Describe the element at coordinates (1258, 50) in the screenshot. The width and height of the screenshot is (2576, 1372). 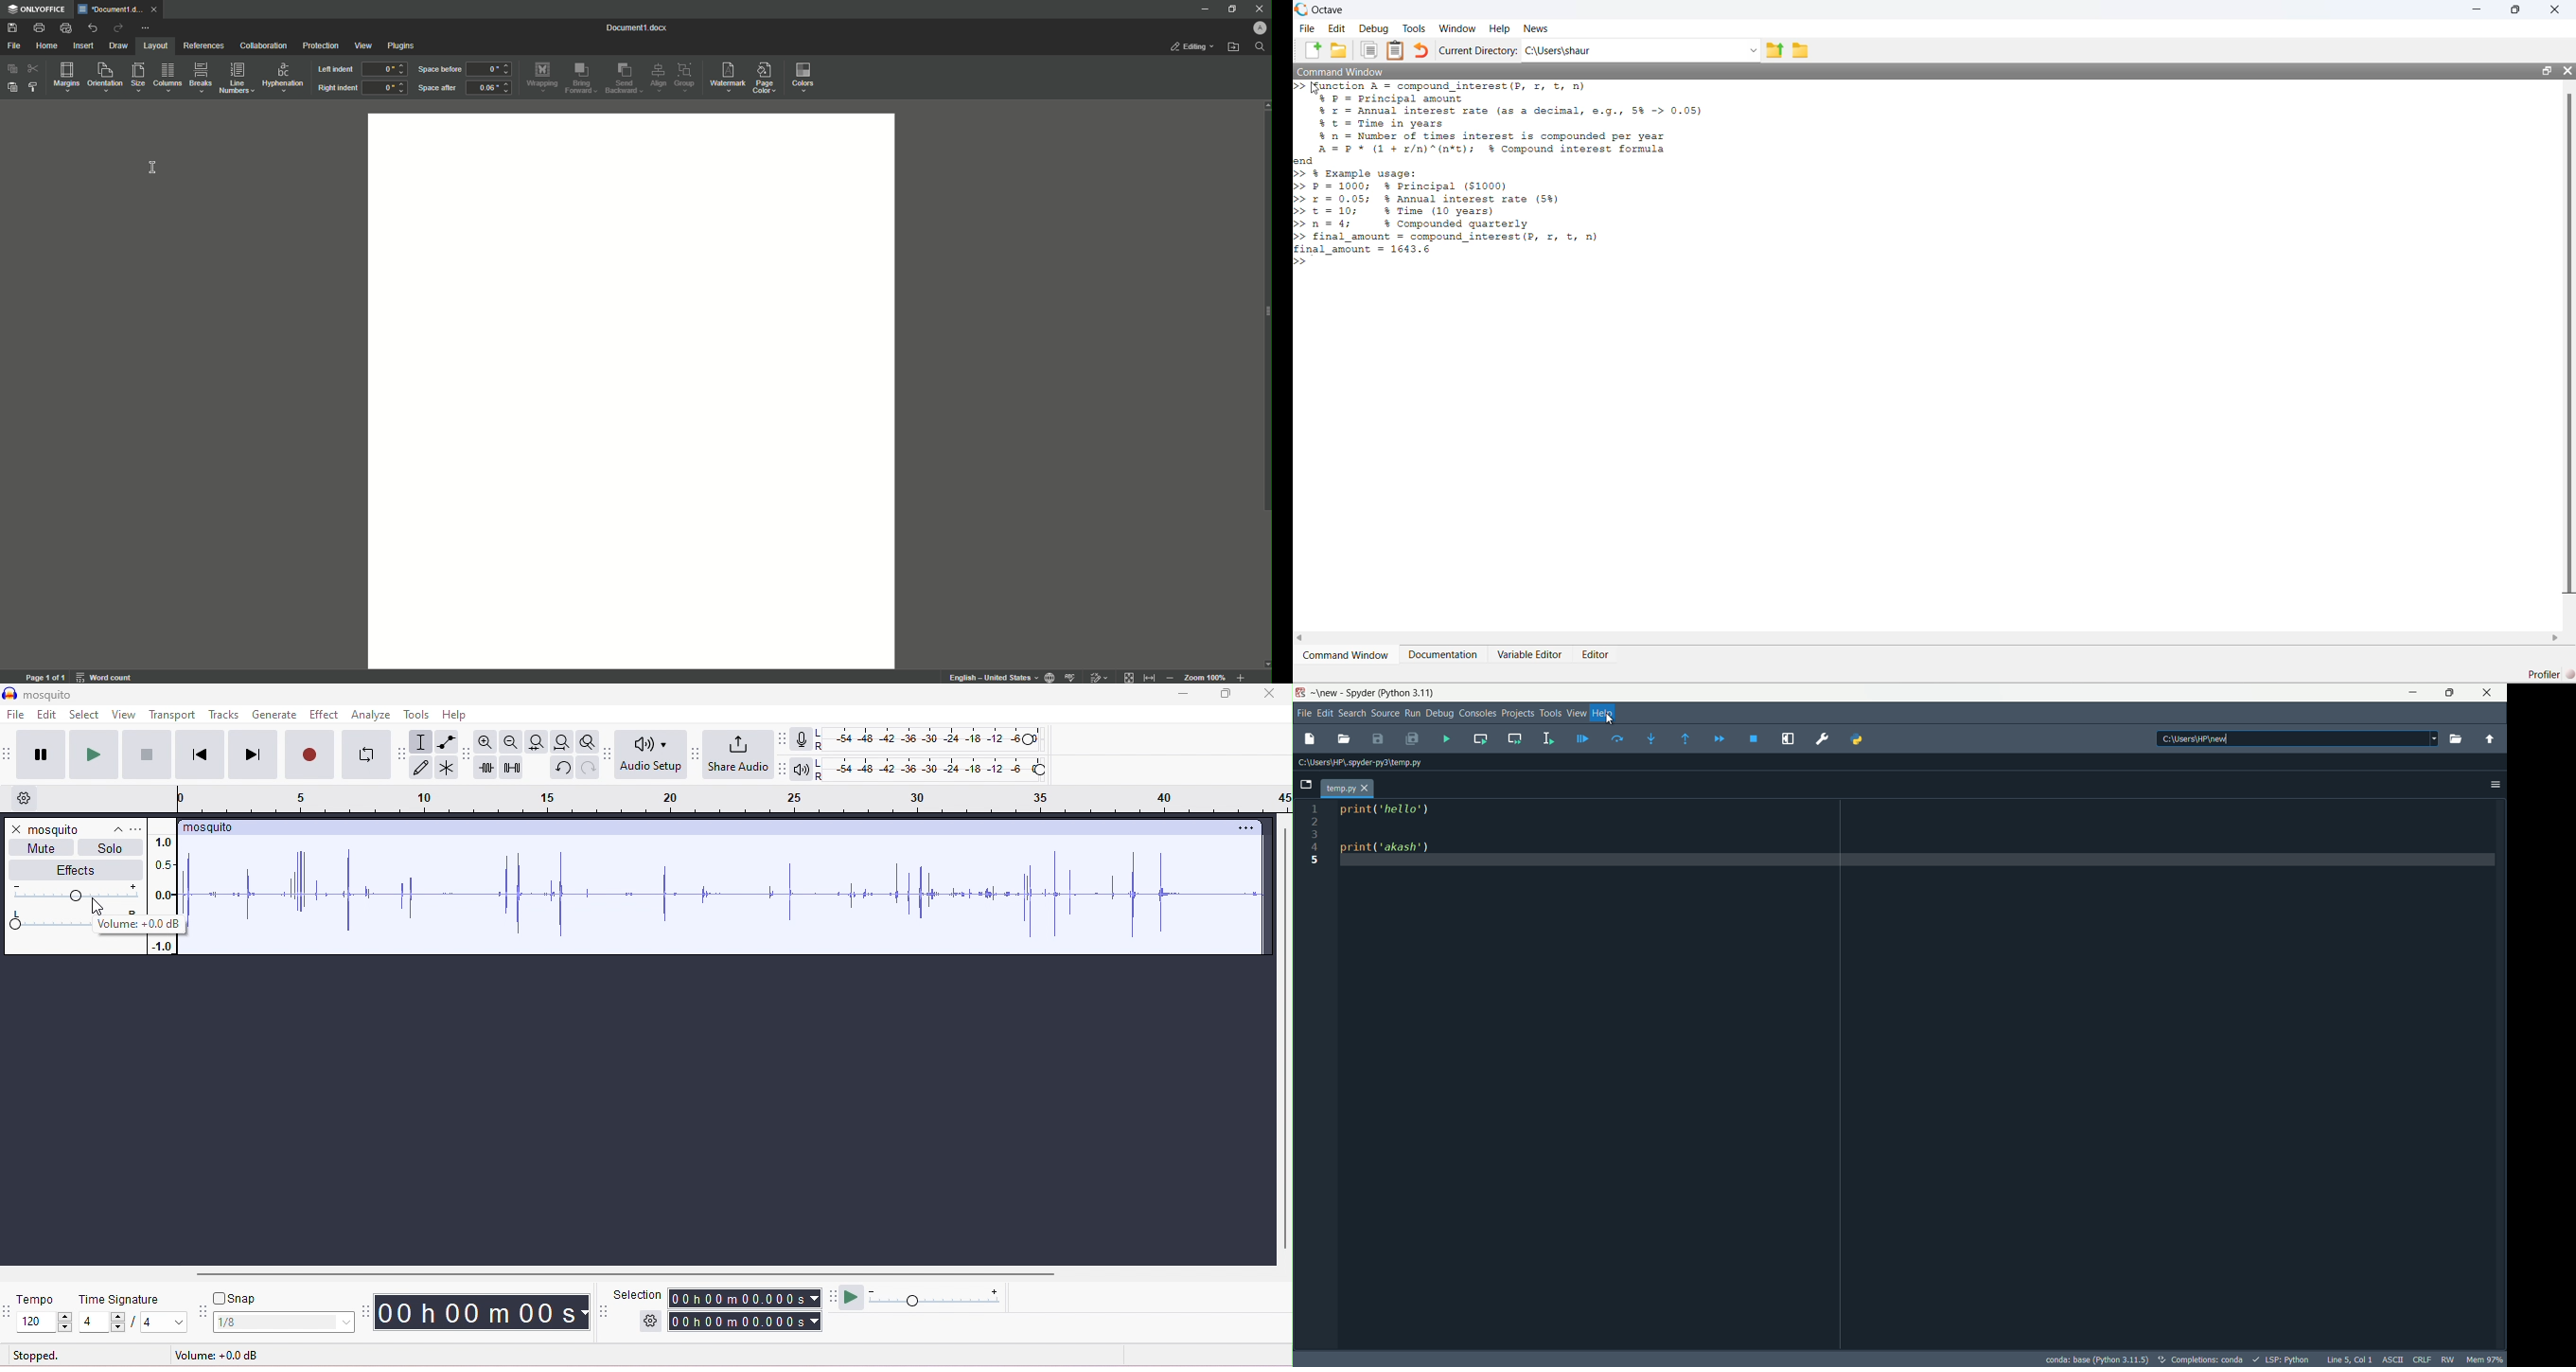
I see `Search` at that location.